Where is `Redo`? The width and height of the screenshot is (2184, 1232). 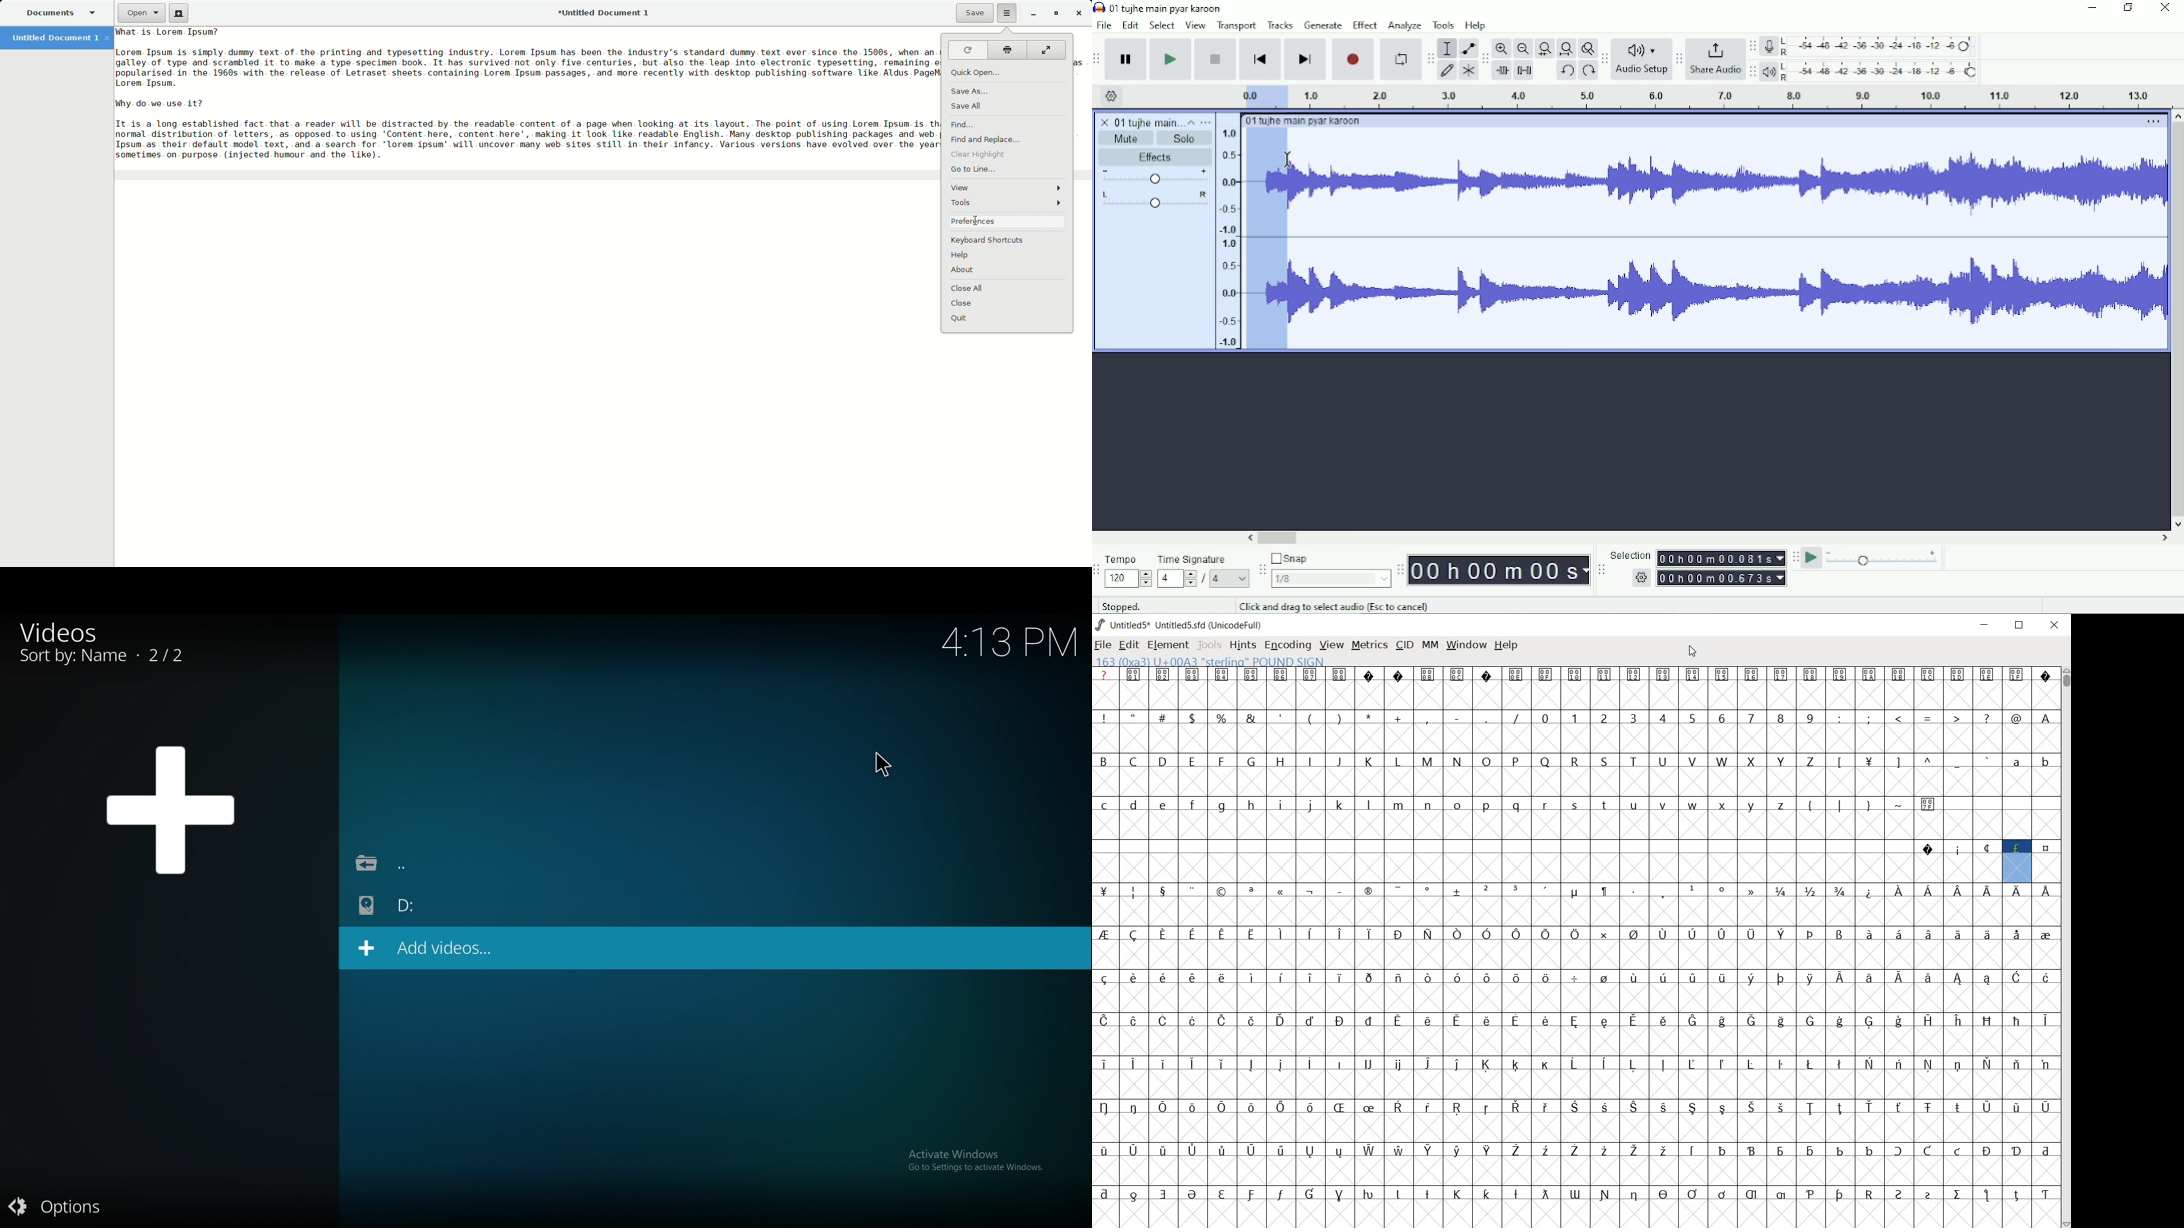 Redo is located at coordinates (1588, 72).